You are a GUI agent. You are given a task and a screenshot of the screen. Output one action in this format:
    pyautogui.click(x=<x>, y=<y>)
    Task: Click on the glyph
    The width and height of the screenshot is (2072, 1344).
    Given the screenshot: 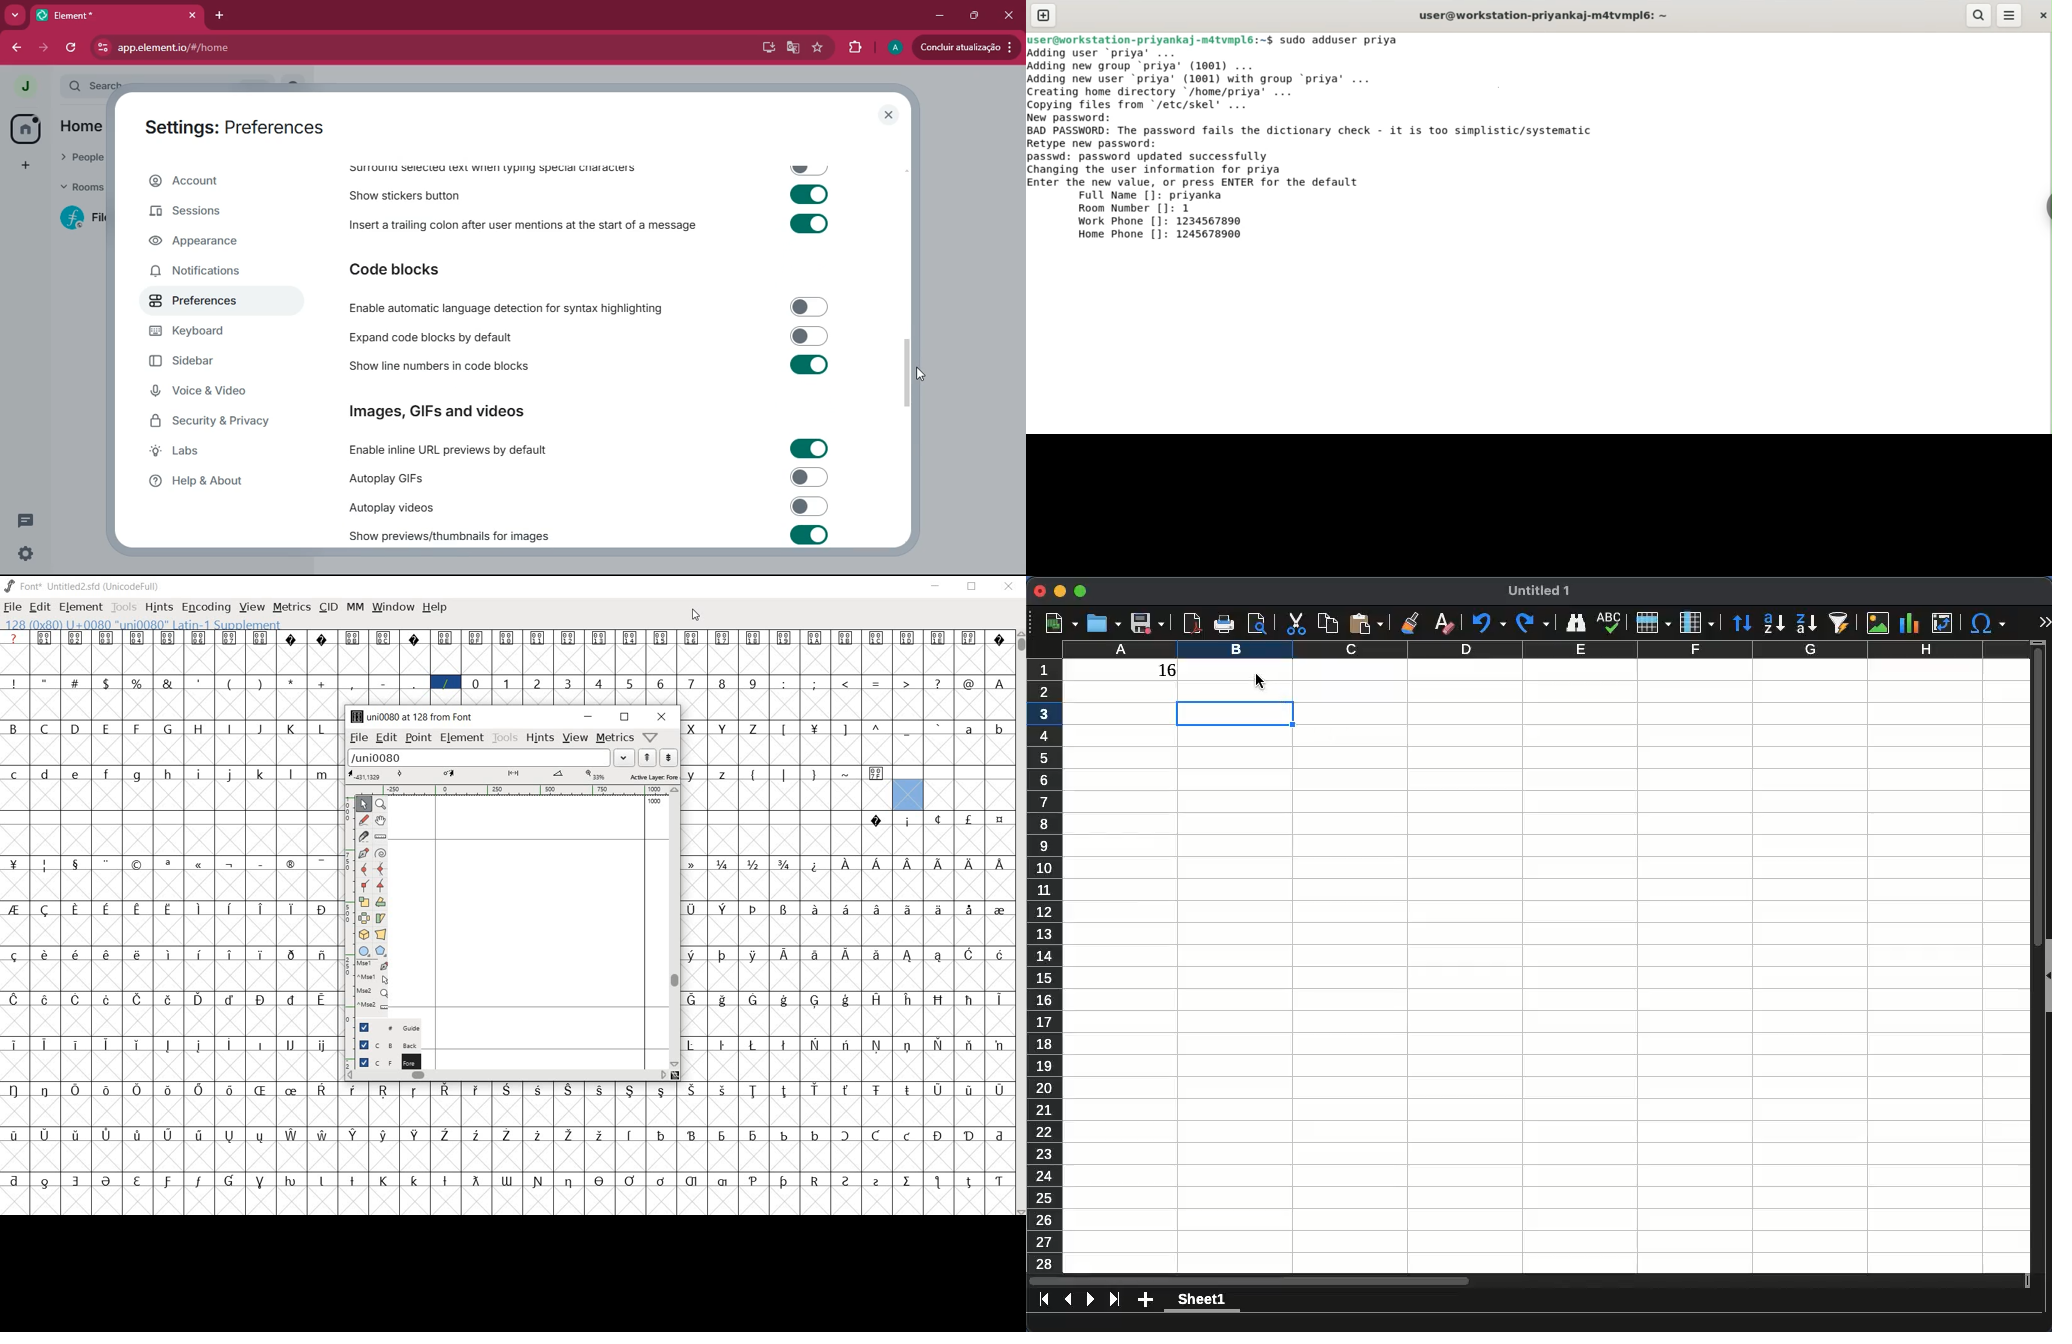 What is the action you would take?
    pyautogui.click(x=475, y=684)
    